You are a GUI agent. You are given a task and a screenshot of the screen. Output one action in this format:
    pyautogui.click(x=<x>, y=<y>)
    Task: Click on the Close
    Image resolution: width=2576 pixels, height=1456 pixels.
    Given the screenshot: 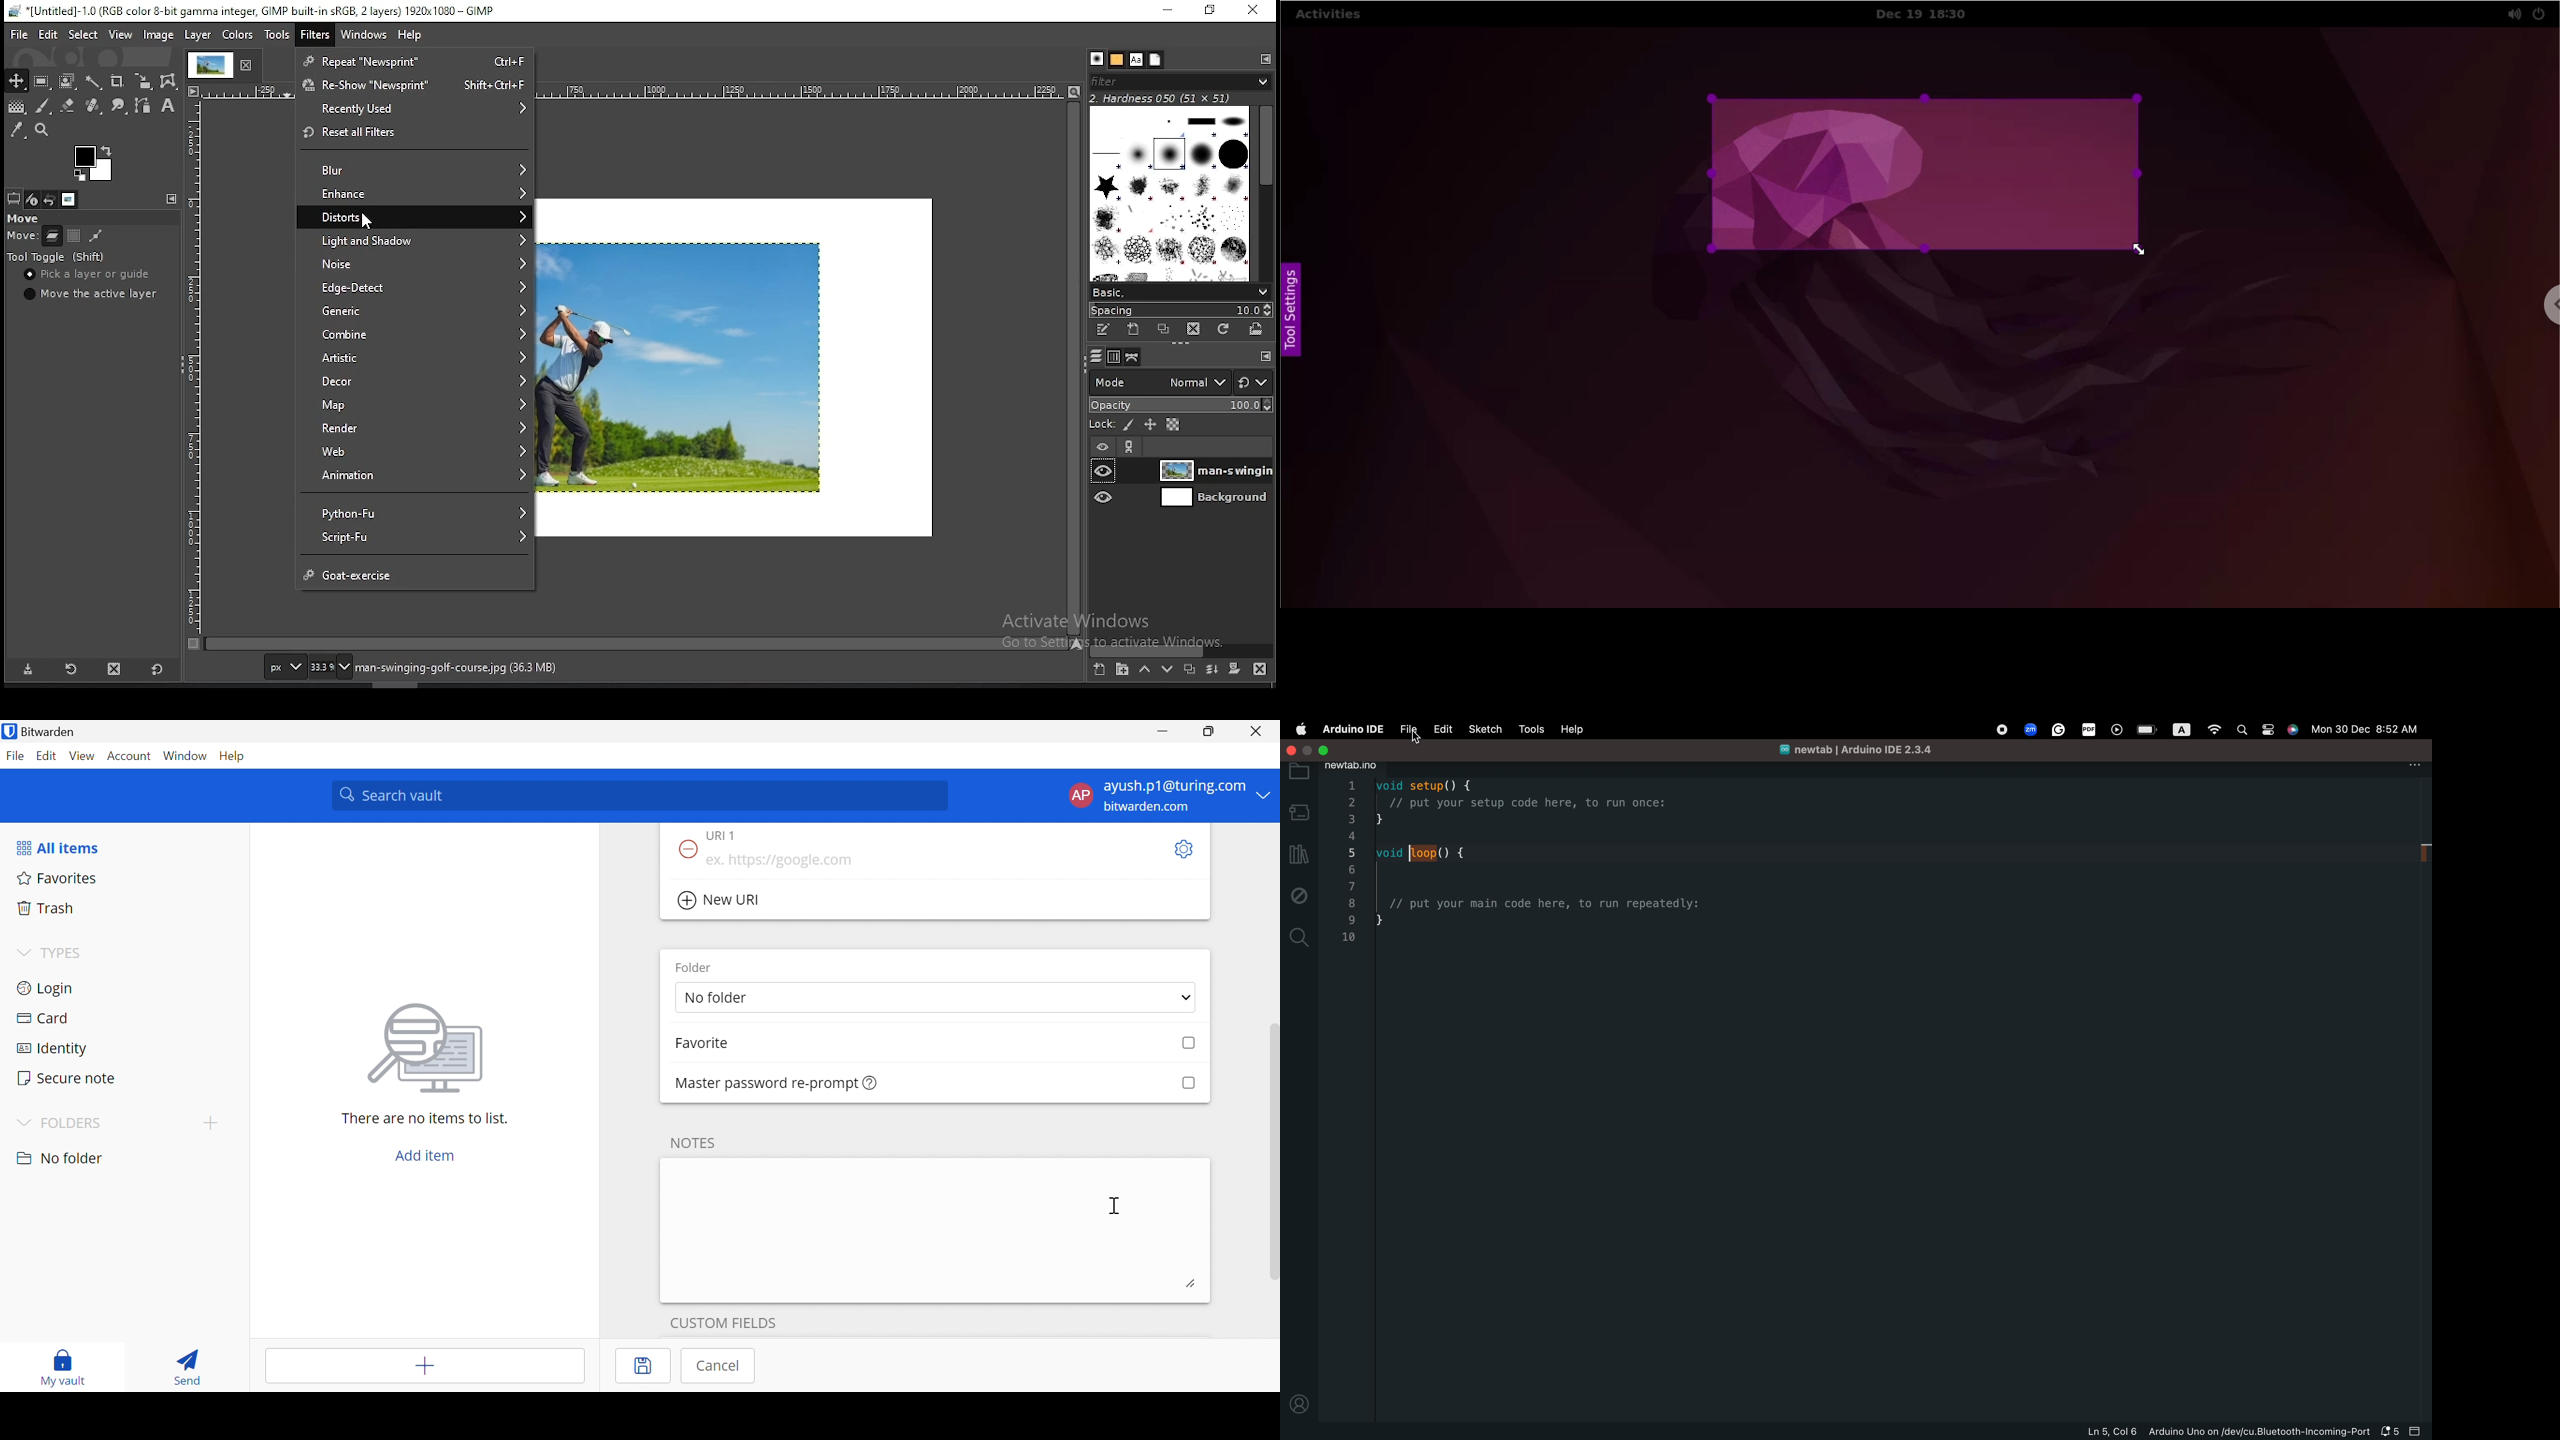 What is the action you would take?
    pyautogui.click(x=1259, y=731)
    